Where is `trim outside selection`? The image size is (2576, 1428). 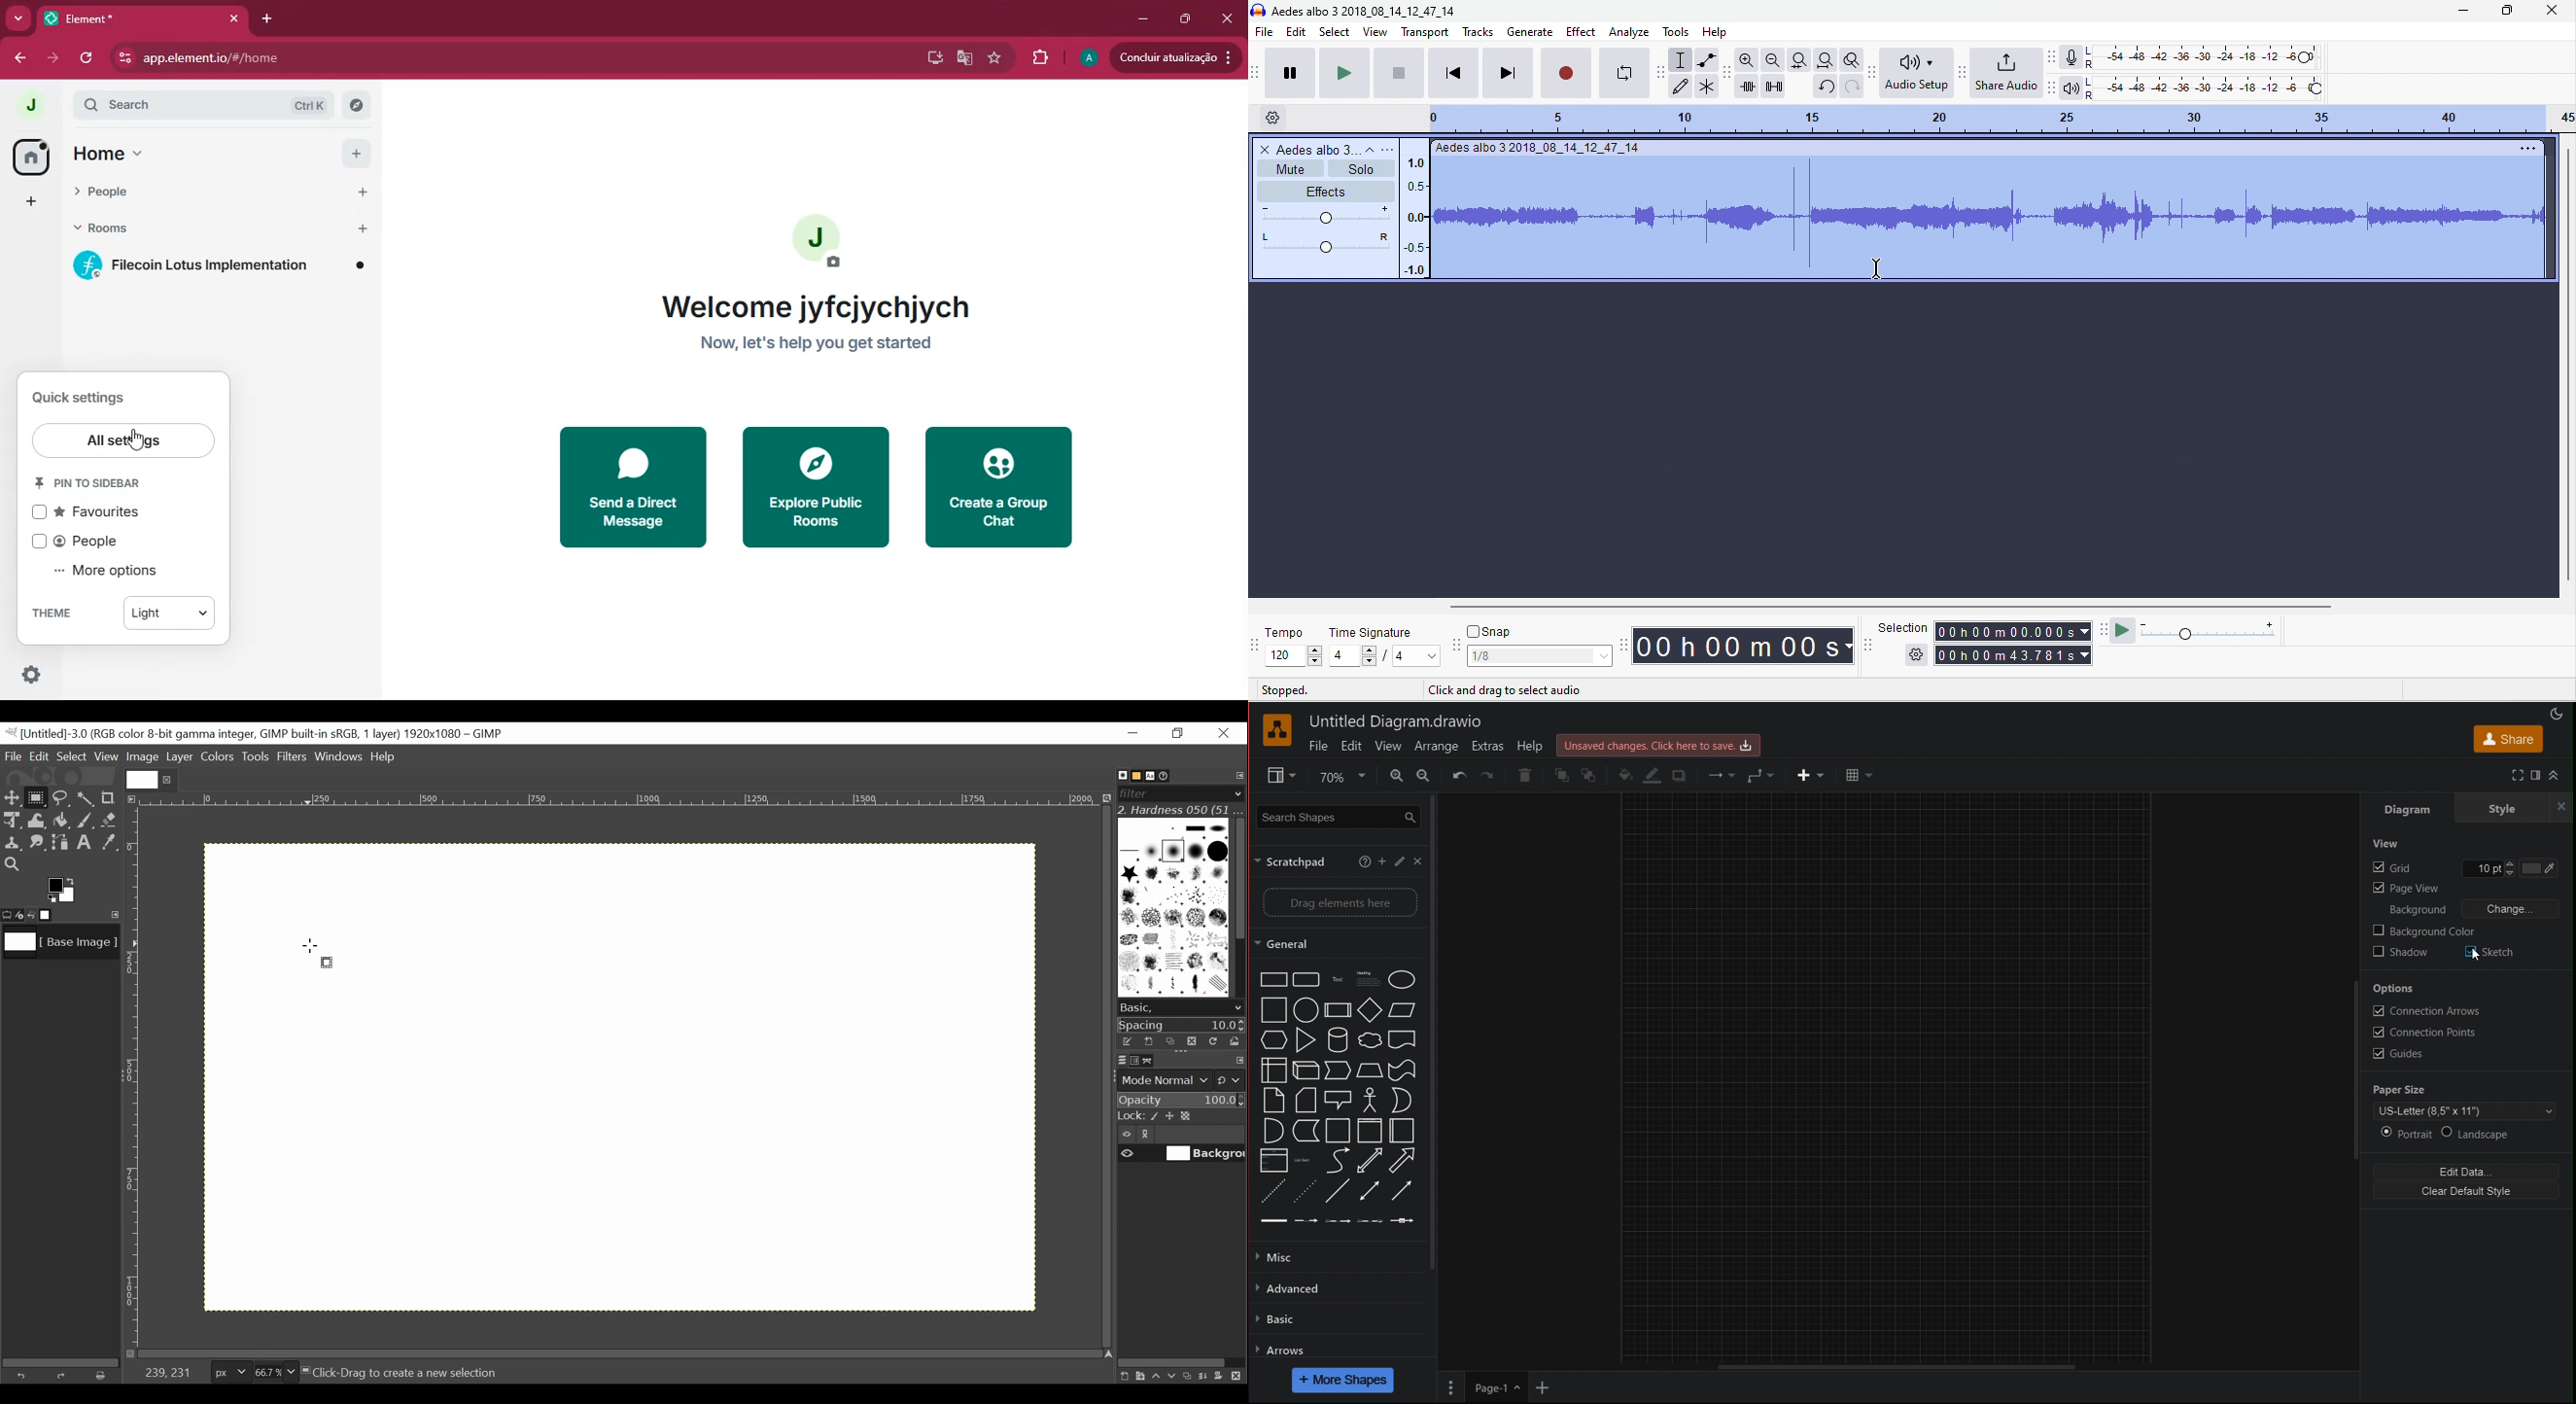 trim outside selection is located at coordinates (1747, 86).